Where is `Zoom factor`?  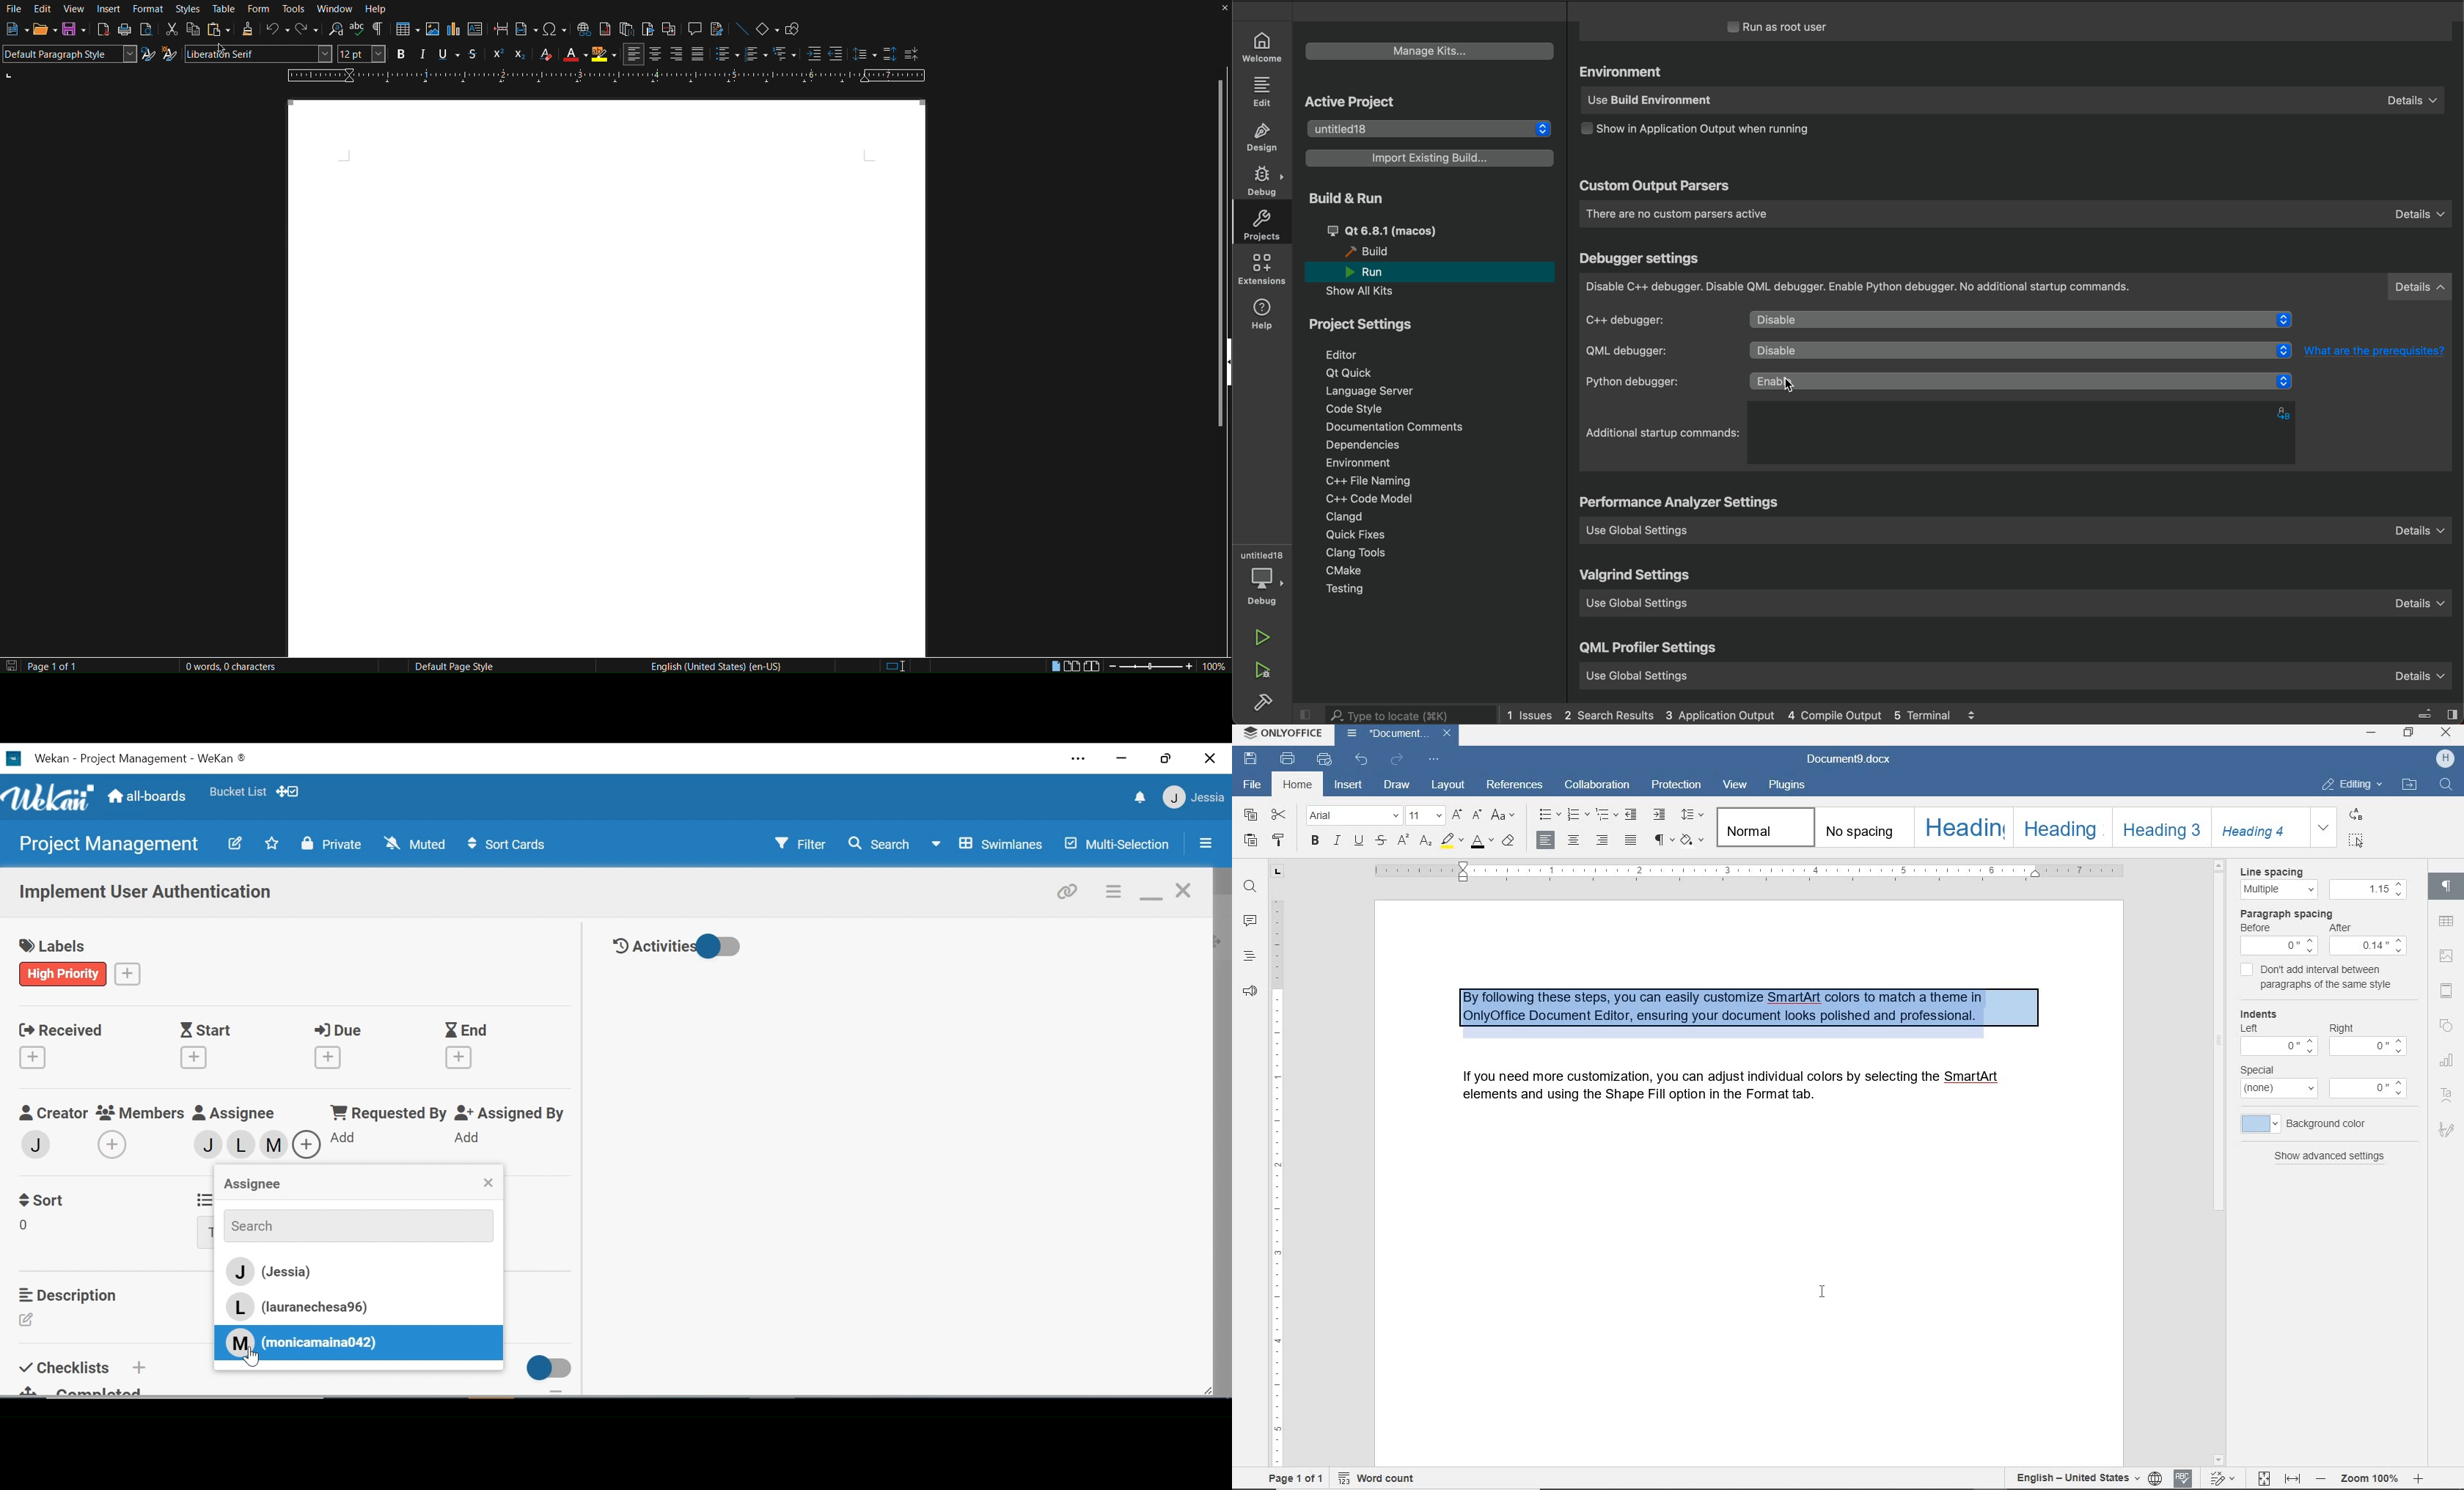 Zoom factor is located at coordinates (1217, 665).